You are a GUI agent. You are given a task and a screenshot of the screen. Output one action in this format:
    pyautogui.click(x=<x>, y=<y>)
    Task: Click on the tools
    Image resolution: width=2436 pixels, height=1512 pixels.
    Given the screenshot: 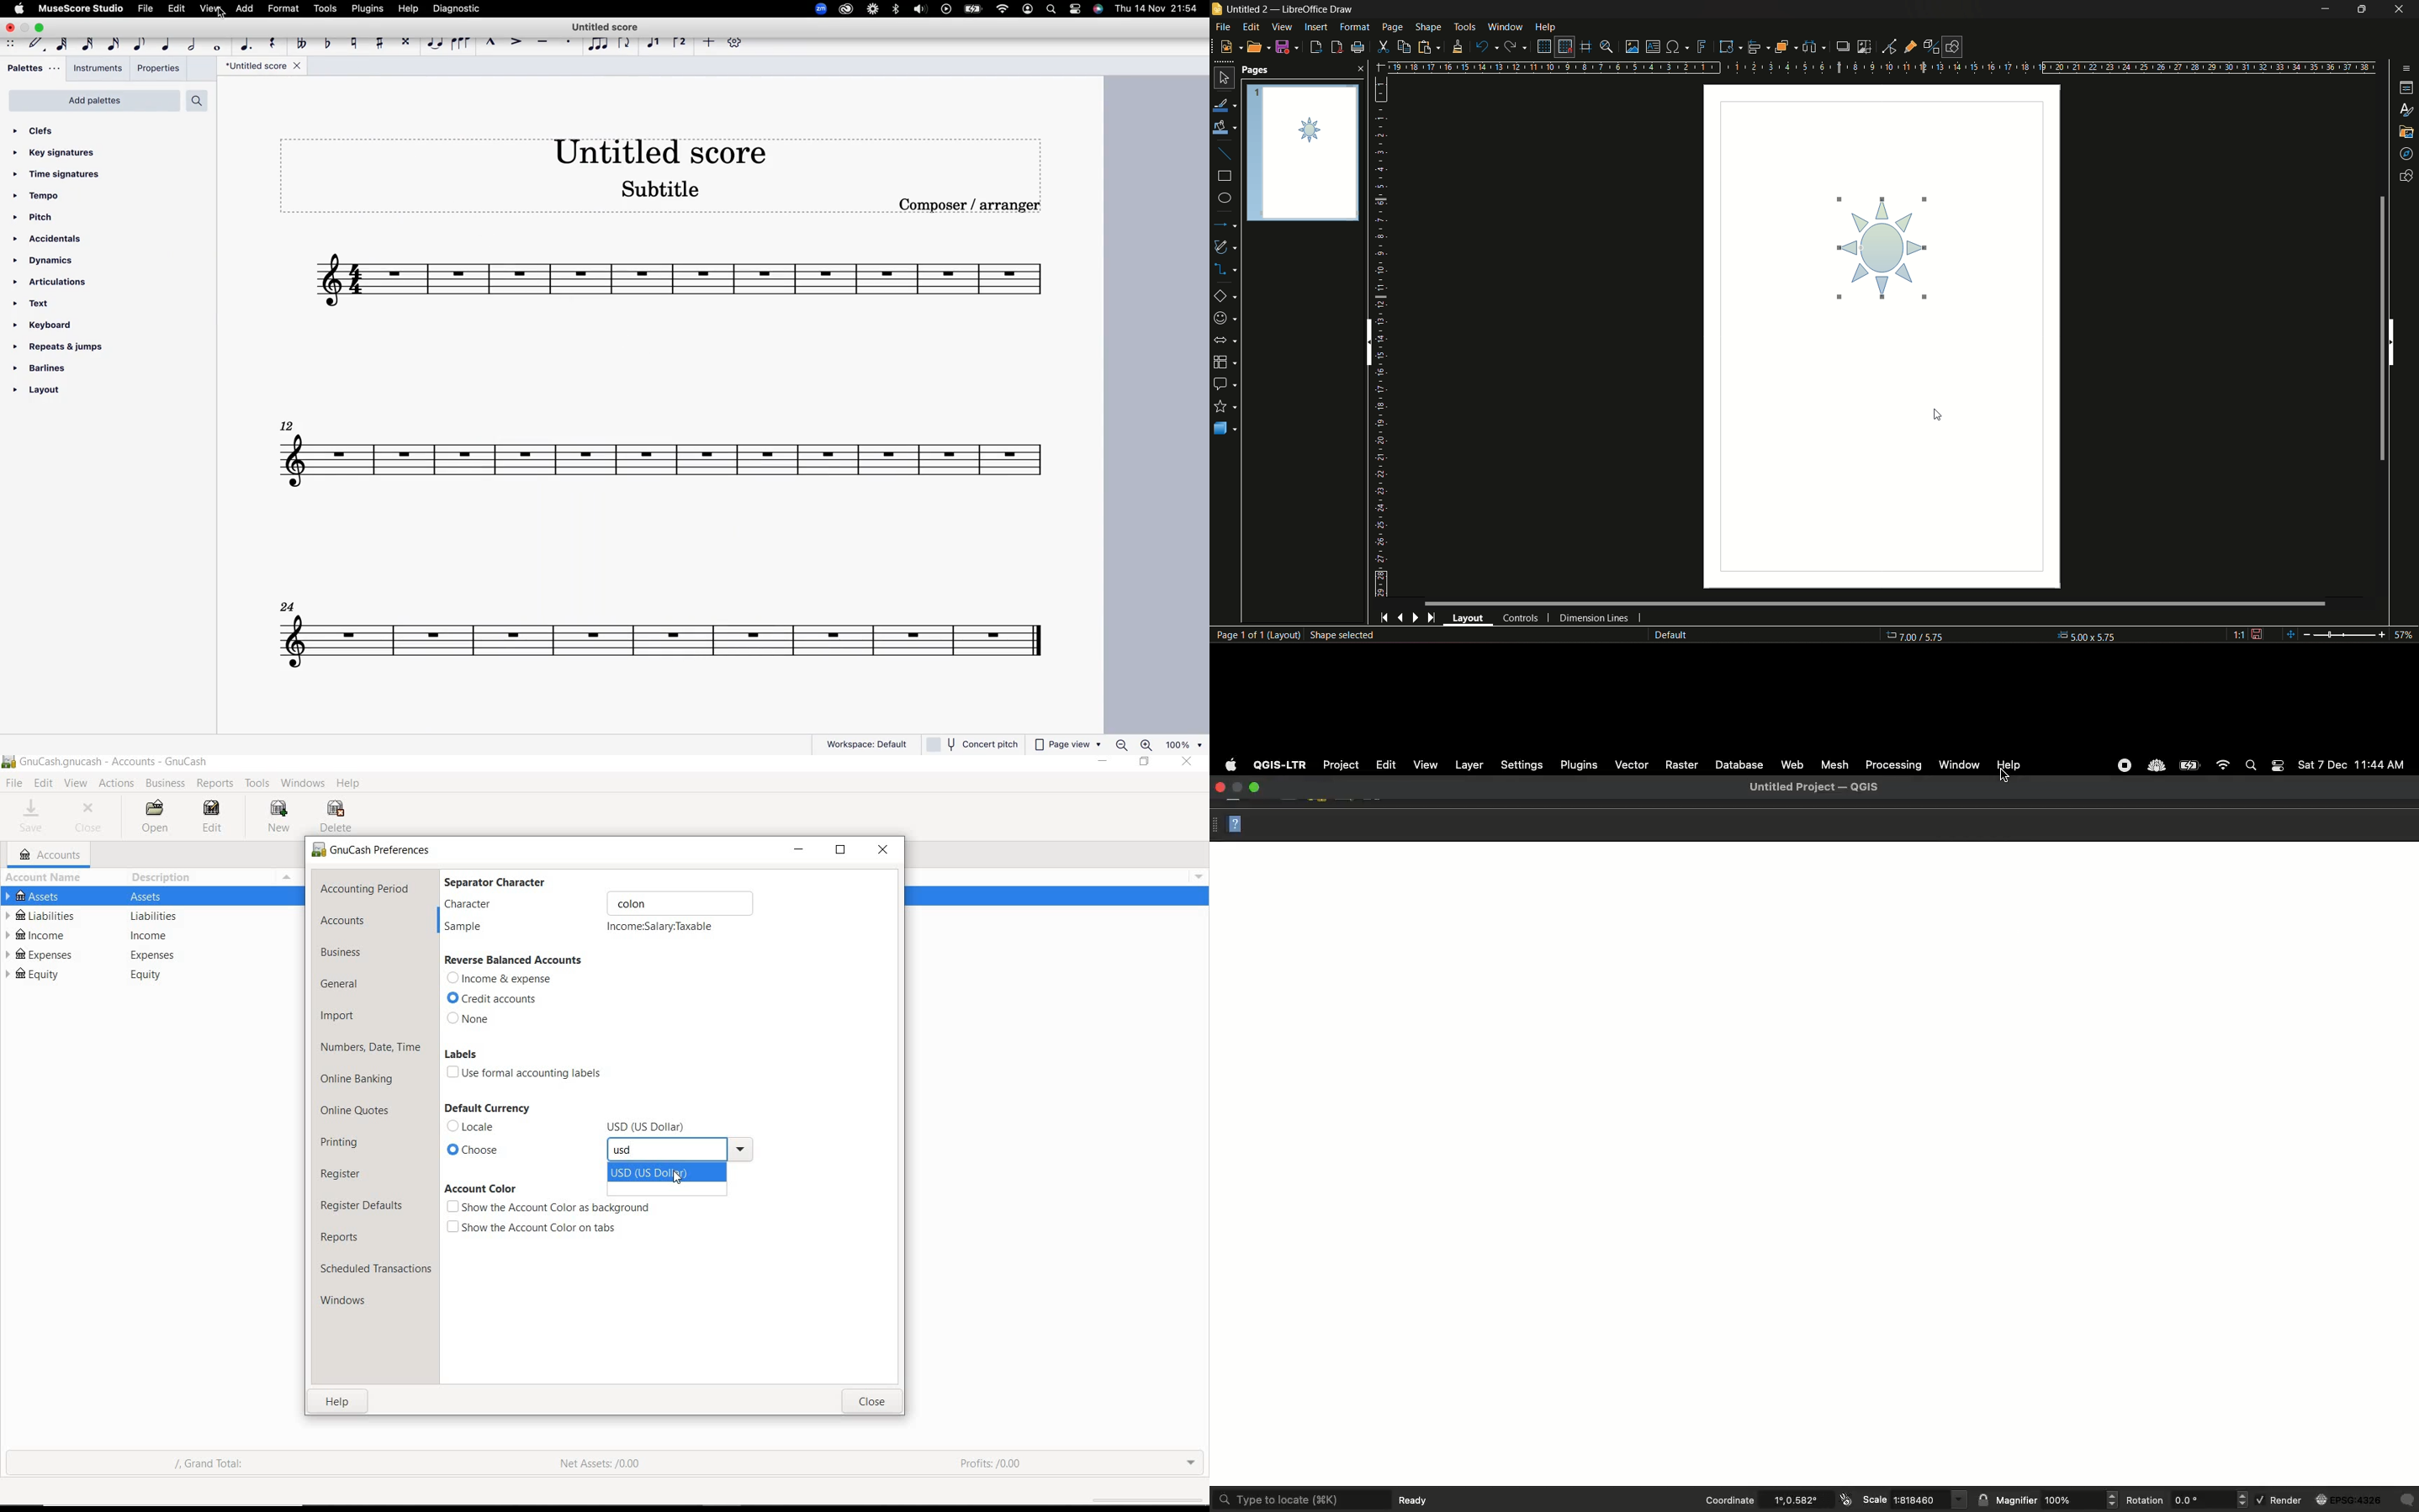 What is the action you would take?
    pyautogui.click(x=324, y=10)
    